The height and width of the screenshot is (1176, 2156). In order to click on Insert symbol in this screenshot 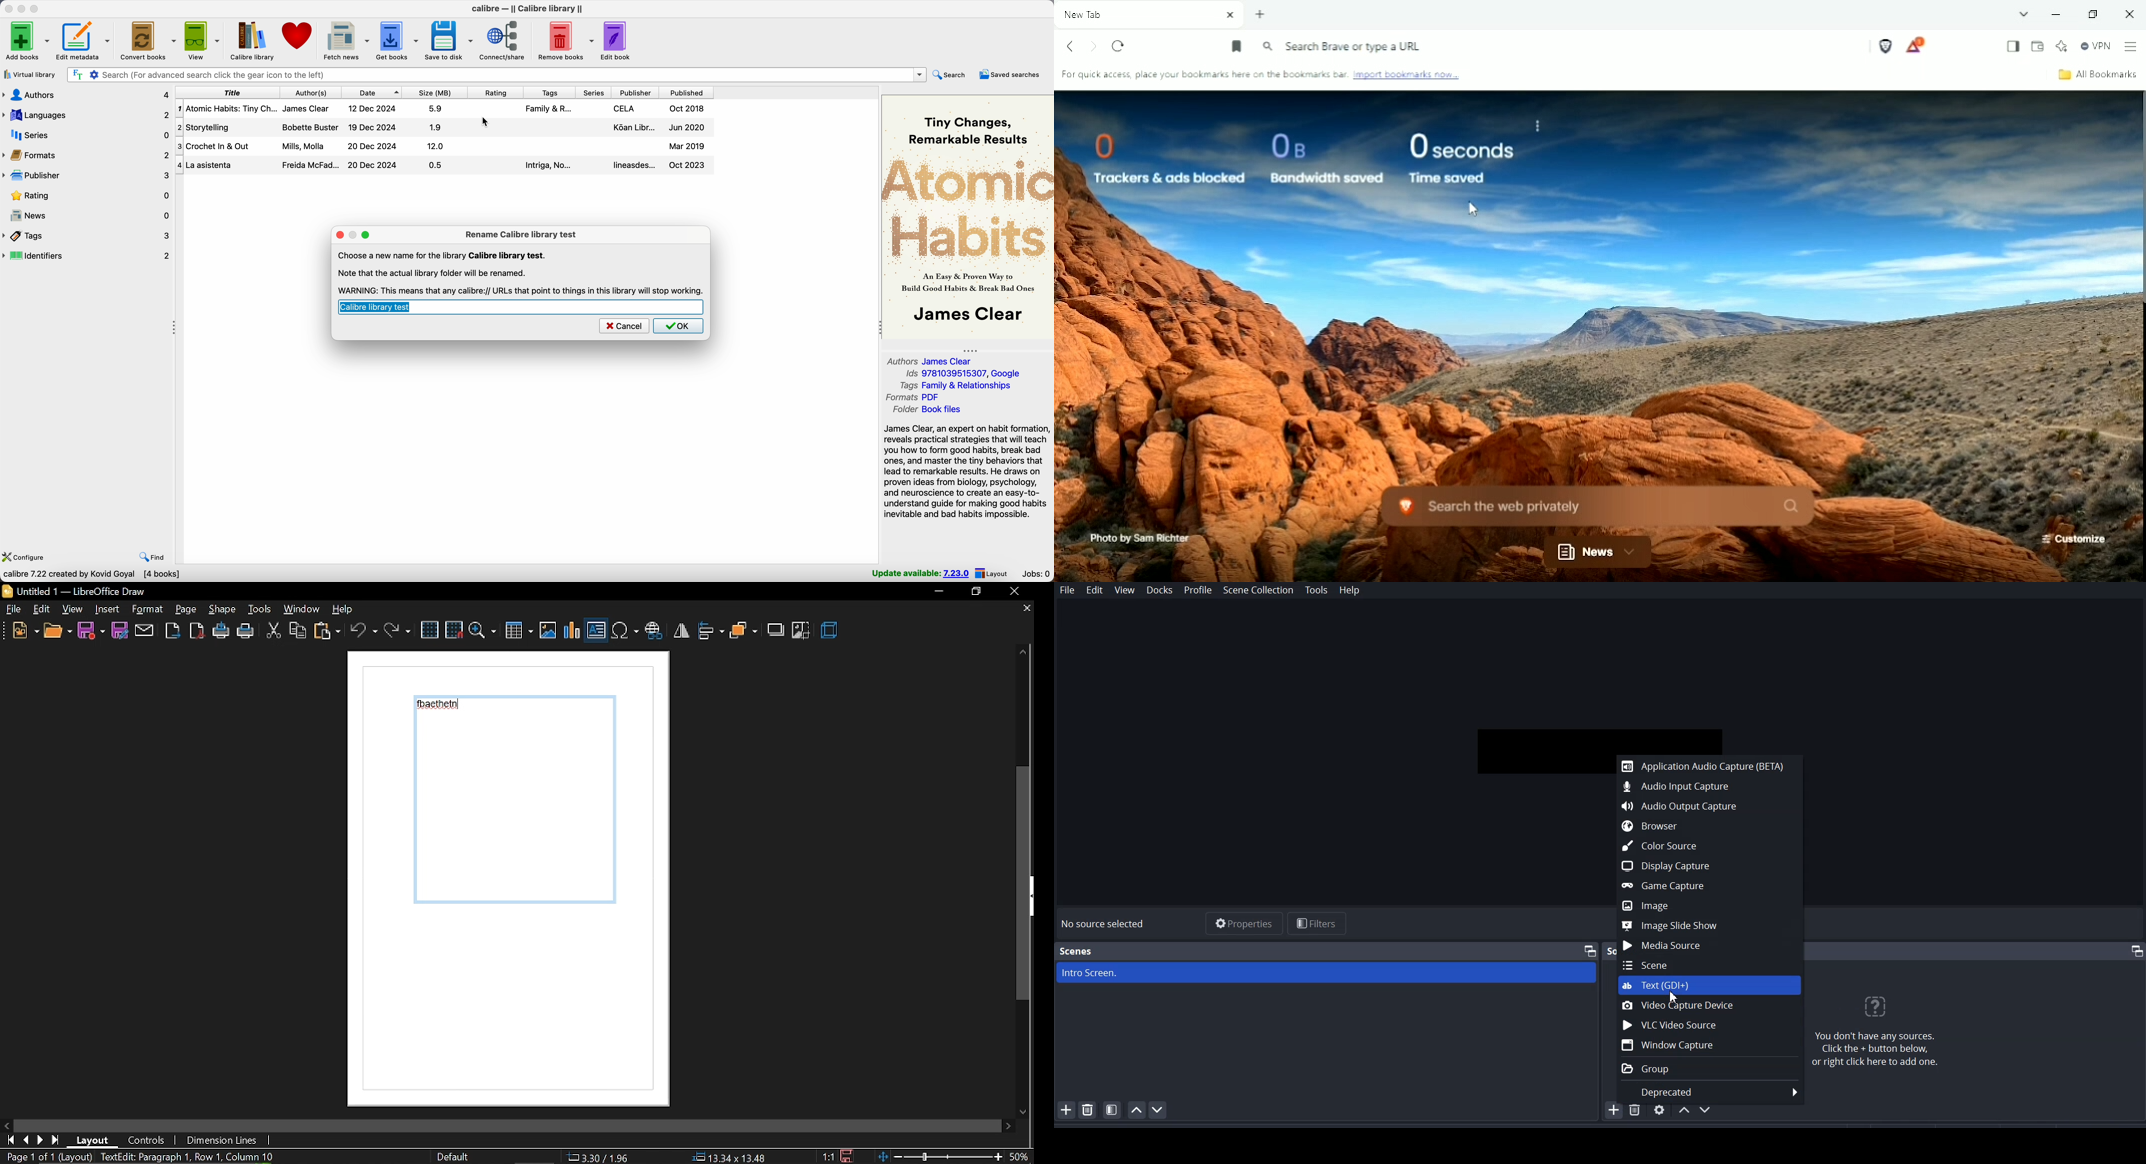, I will do `click(625, 630)`.